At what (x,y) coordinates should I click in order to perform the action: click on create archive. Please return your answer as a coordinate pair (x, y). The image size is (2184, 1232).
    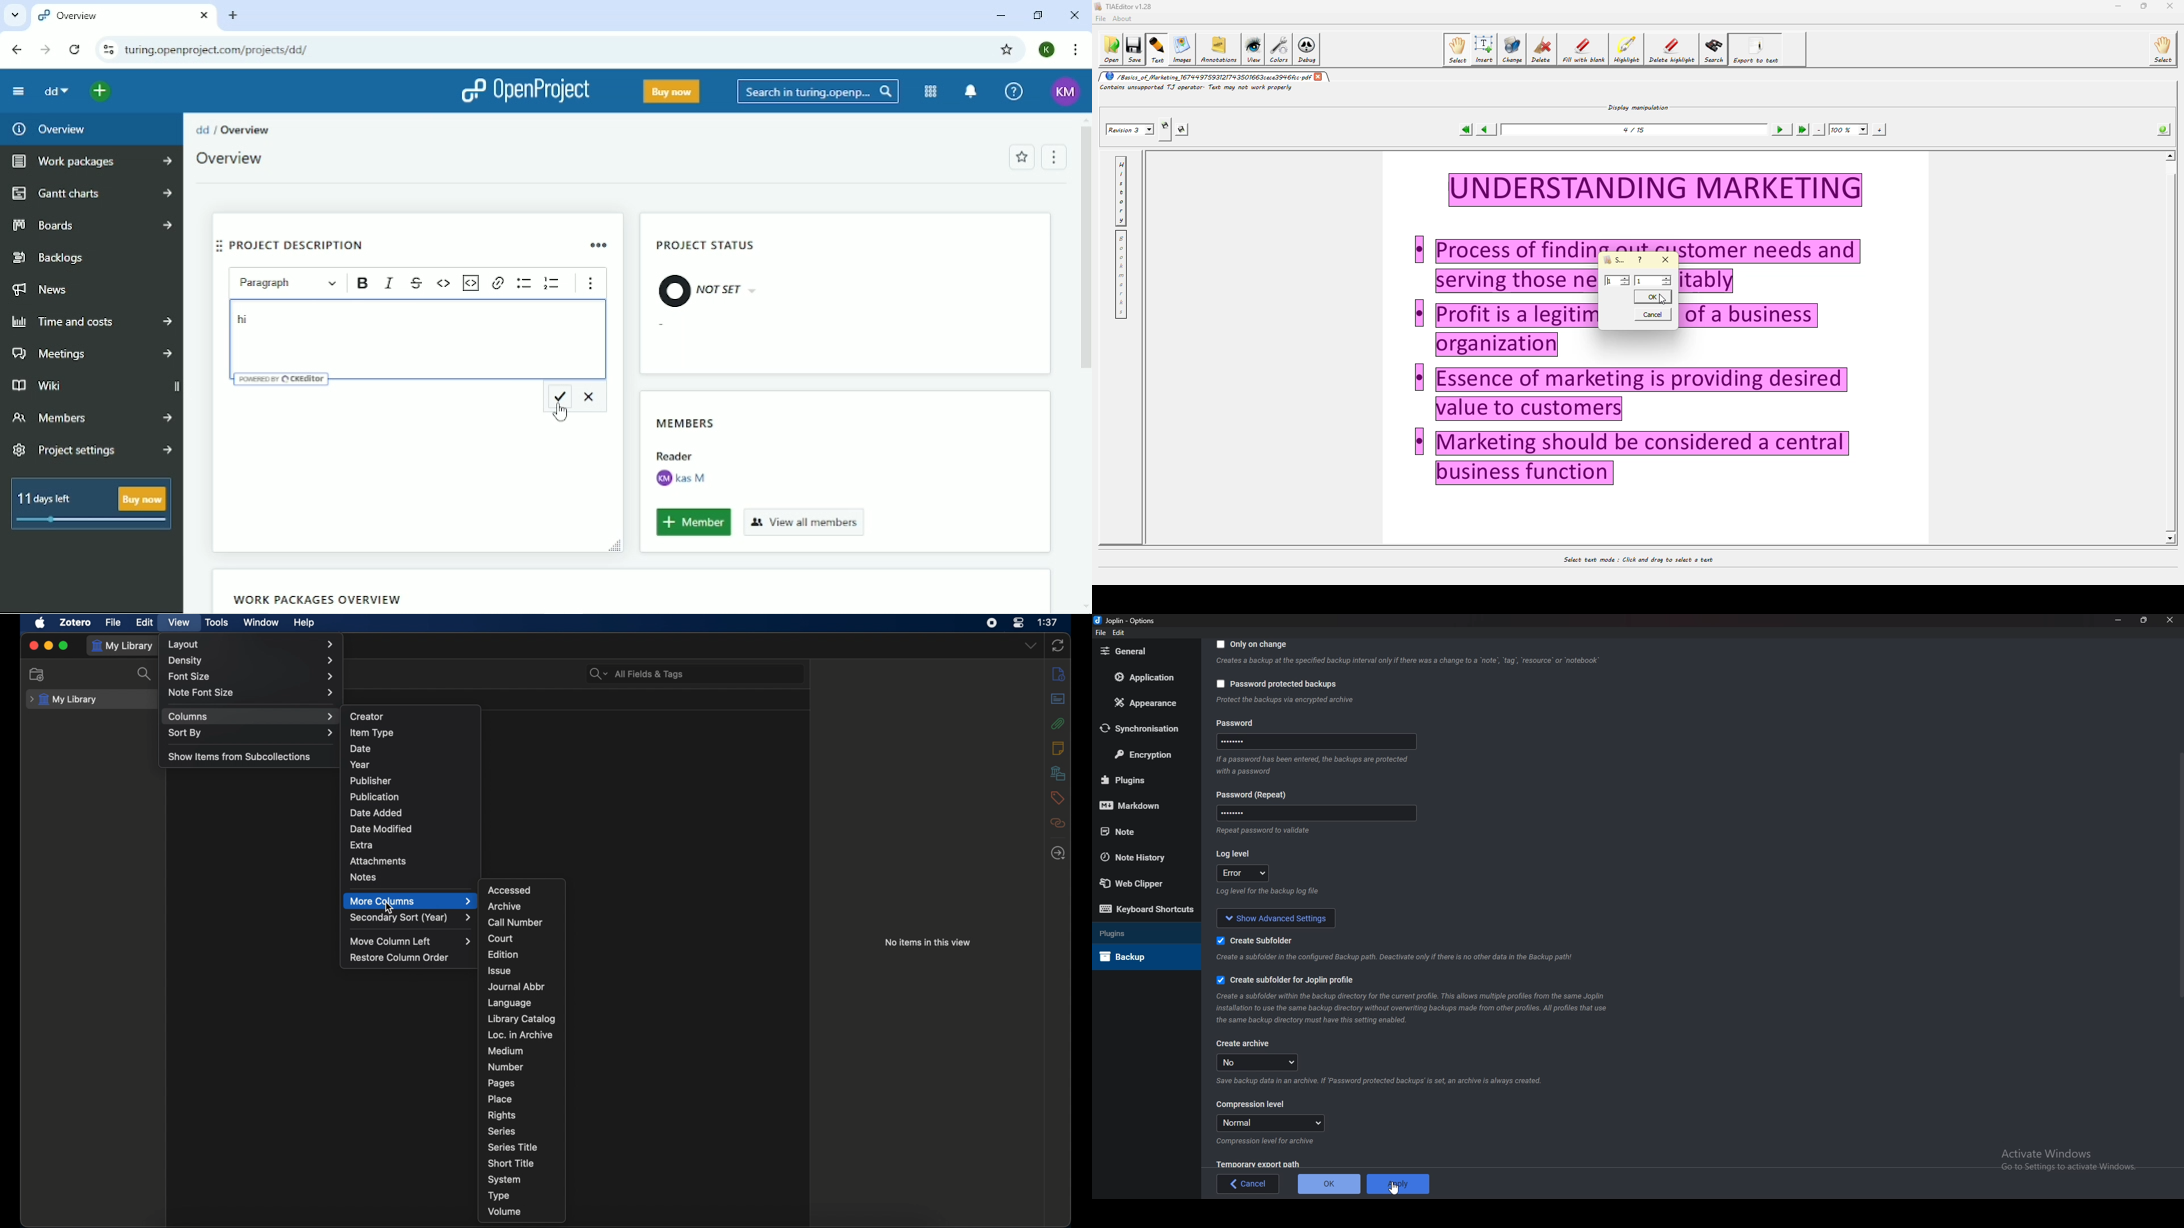
    Looking at the image, I should click on (1244, 1044).